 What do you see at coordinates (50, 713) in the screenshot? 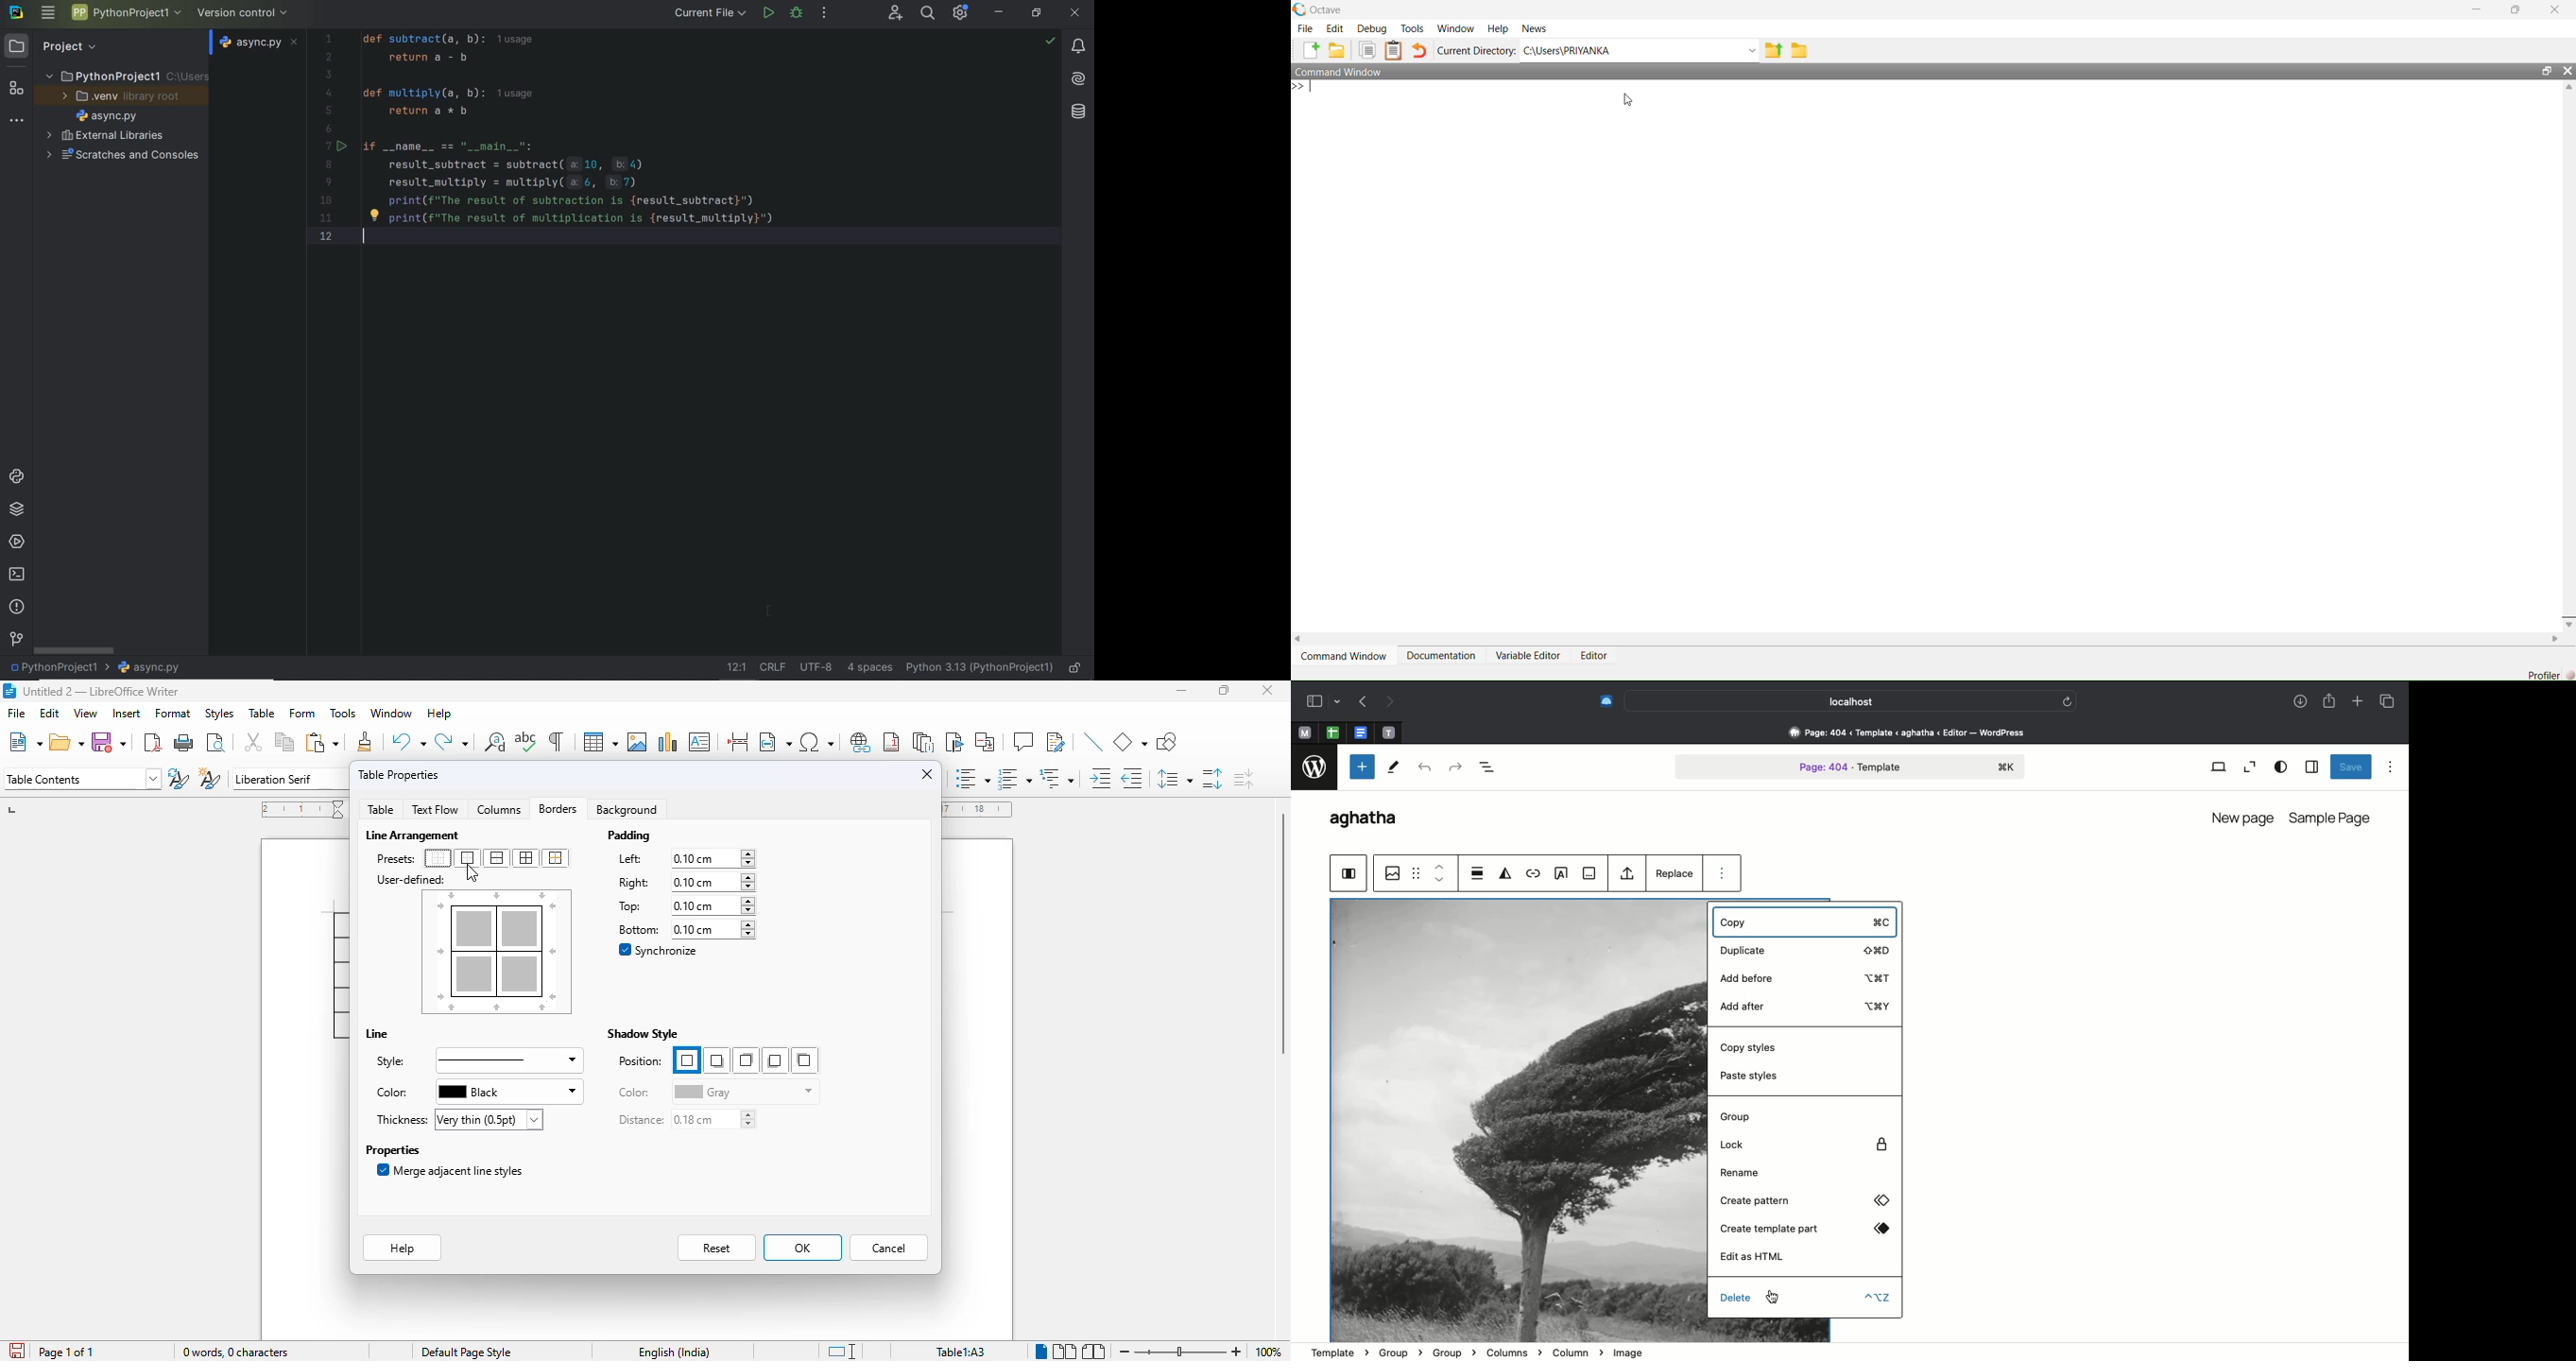
I see `edit` at bounding box center [50, 713].